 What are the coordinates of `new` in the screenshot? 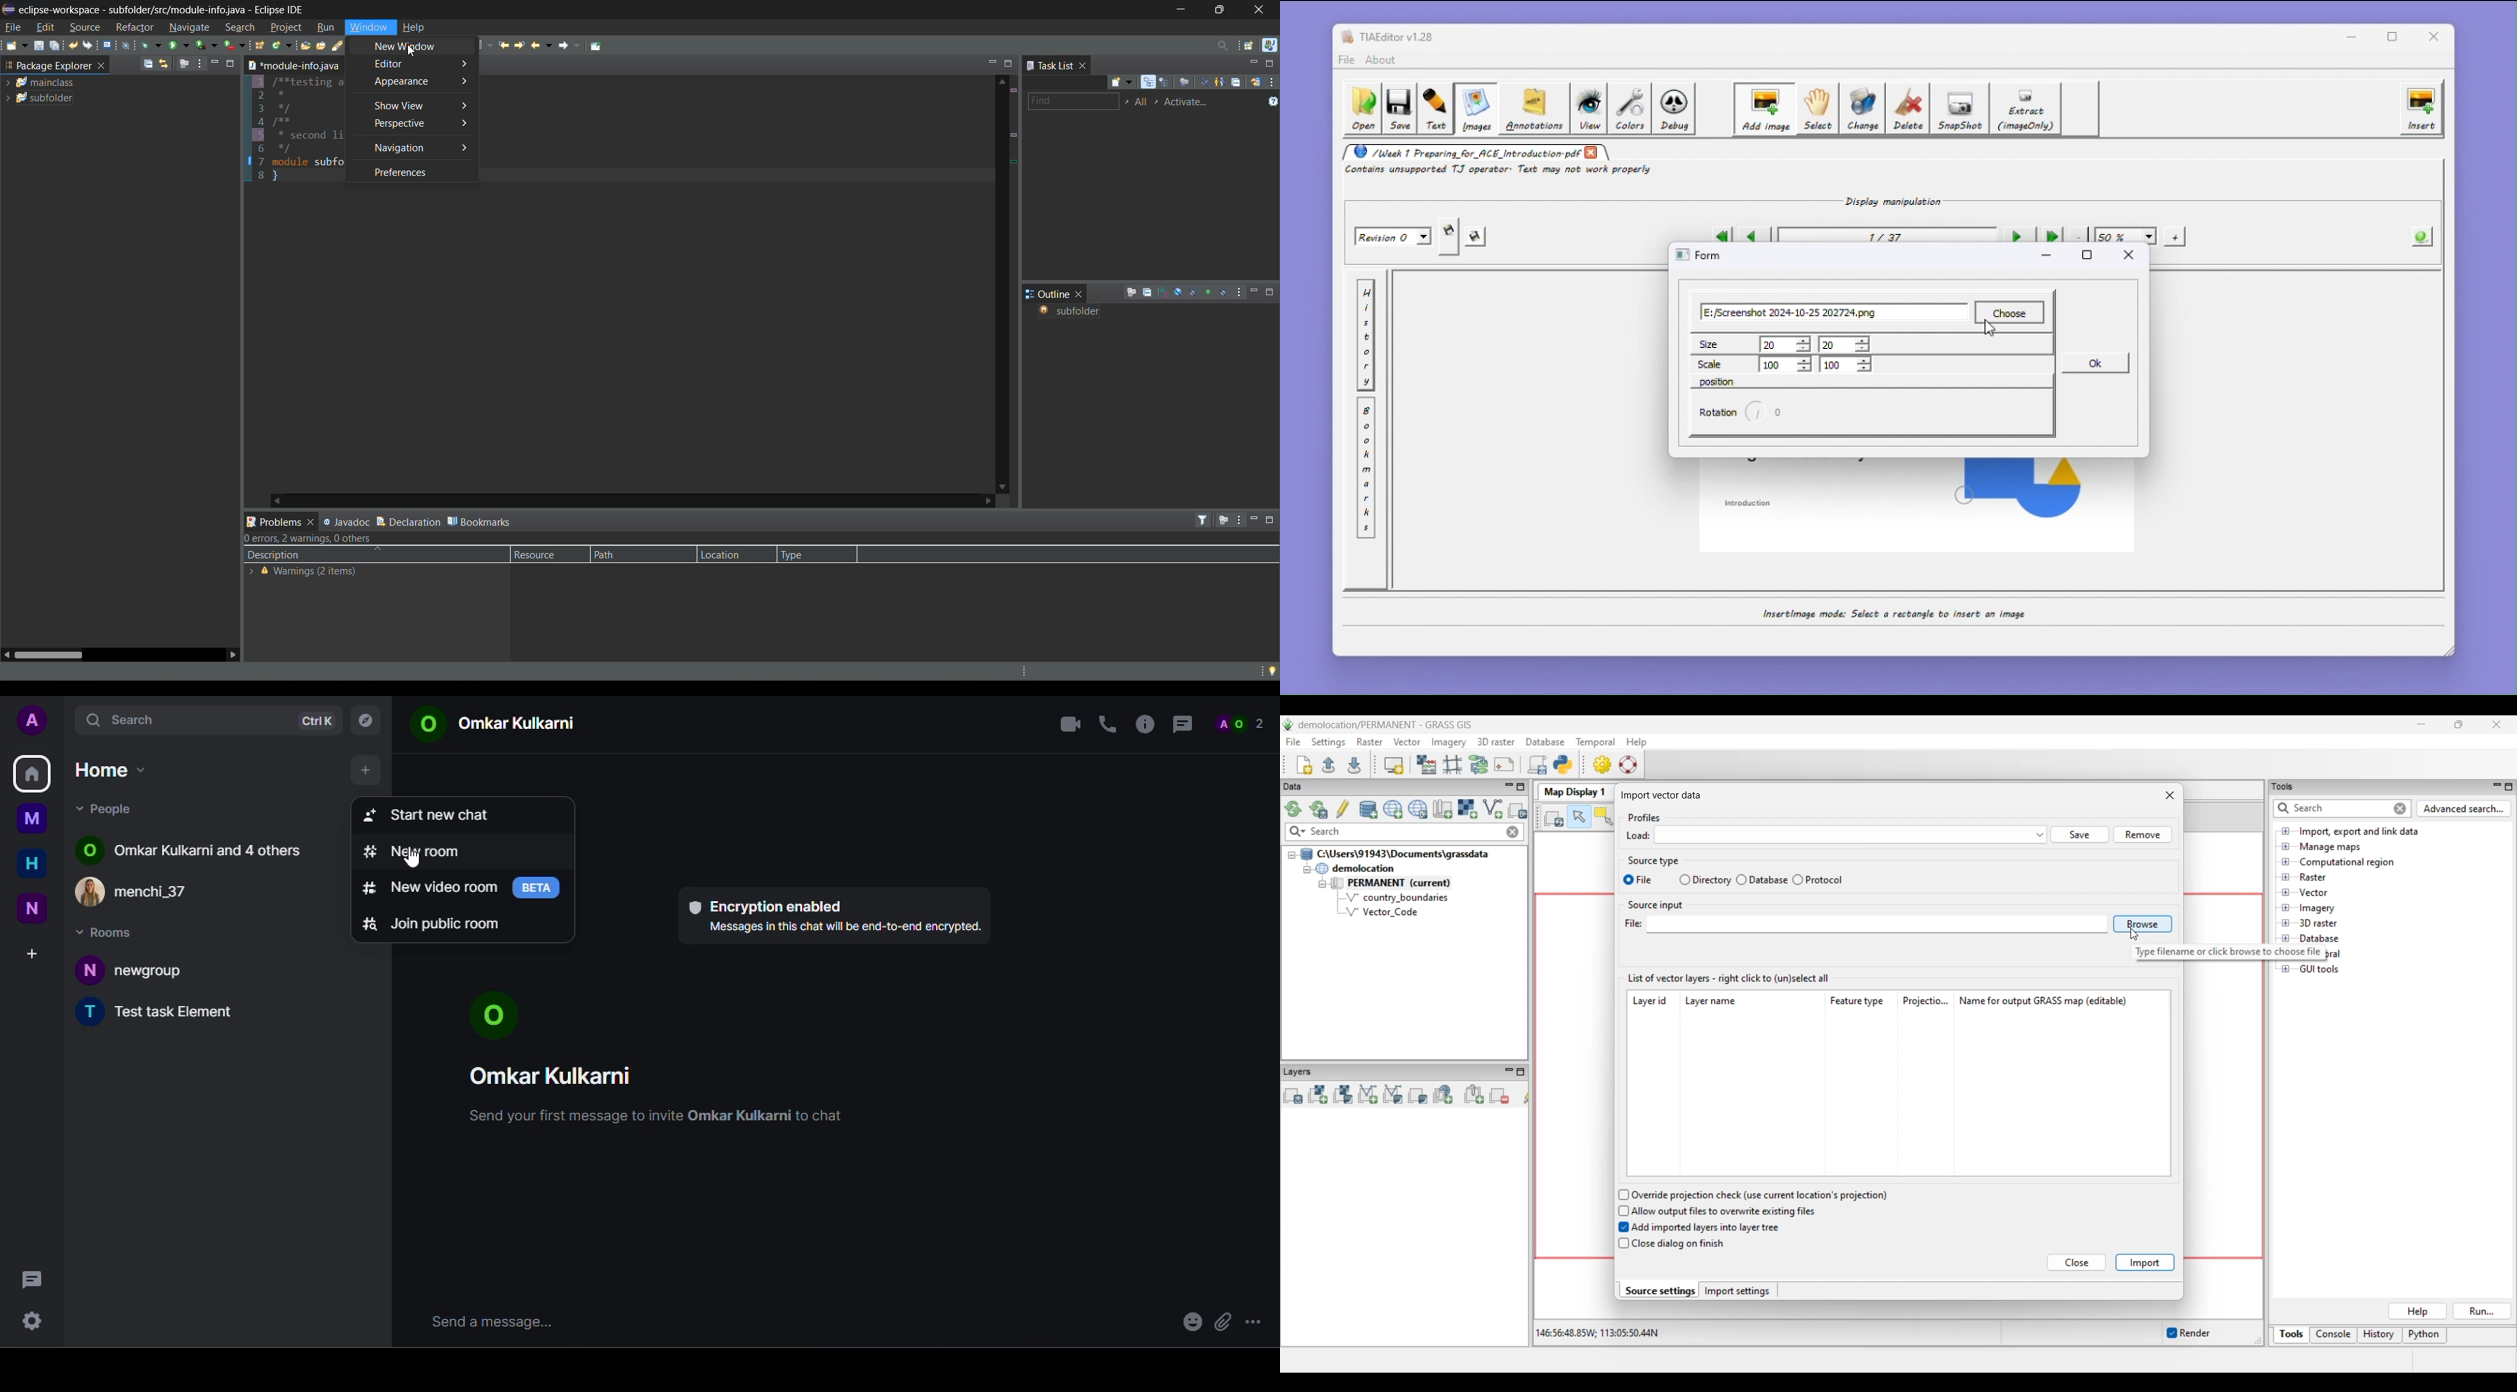 It's located at (32, 910).